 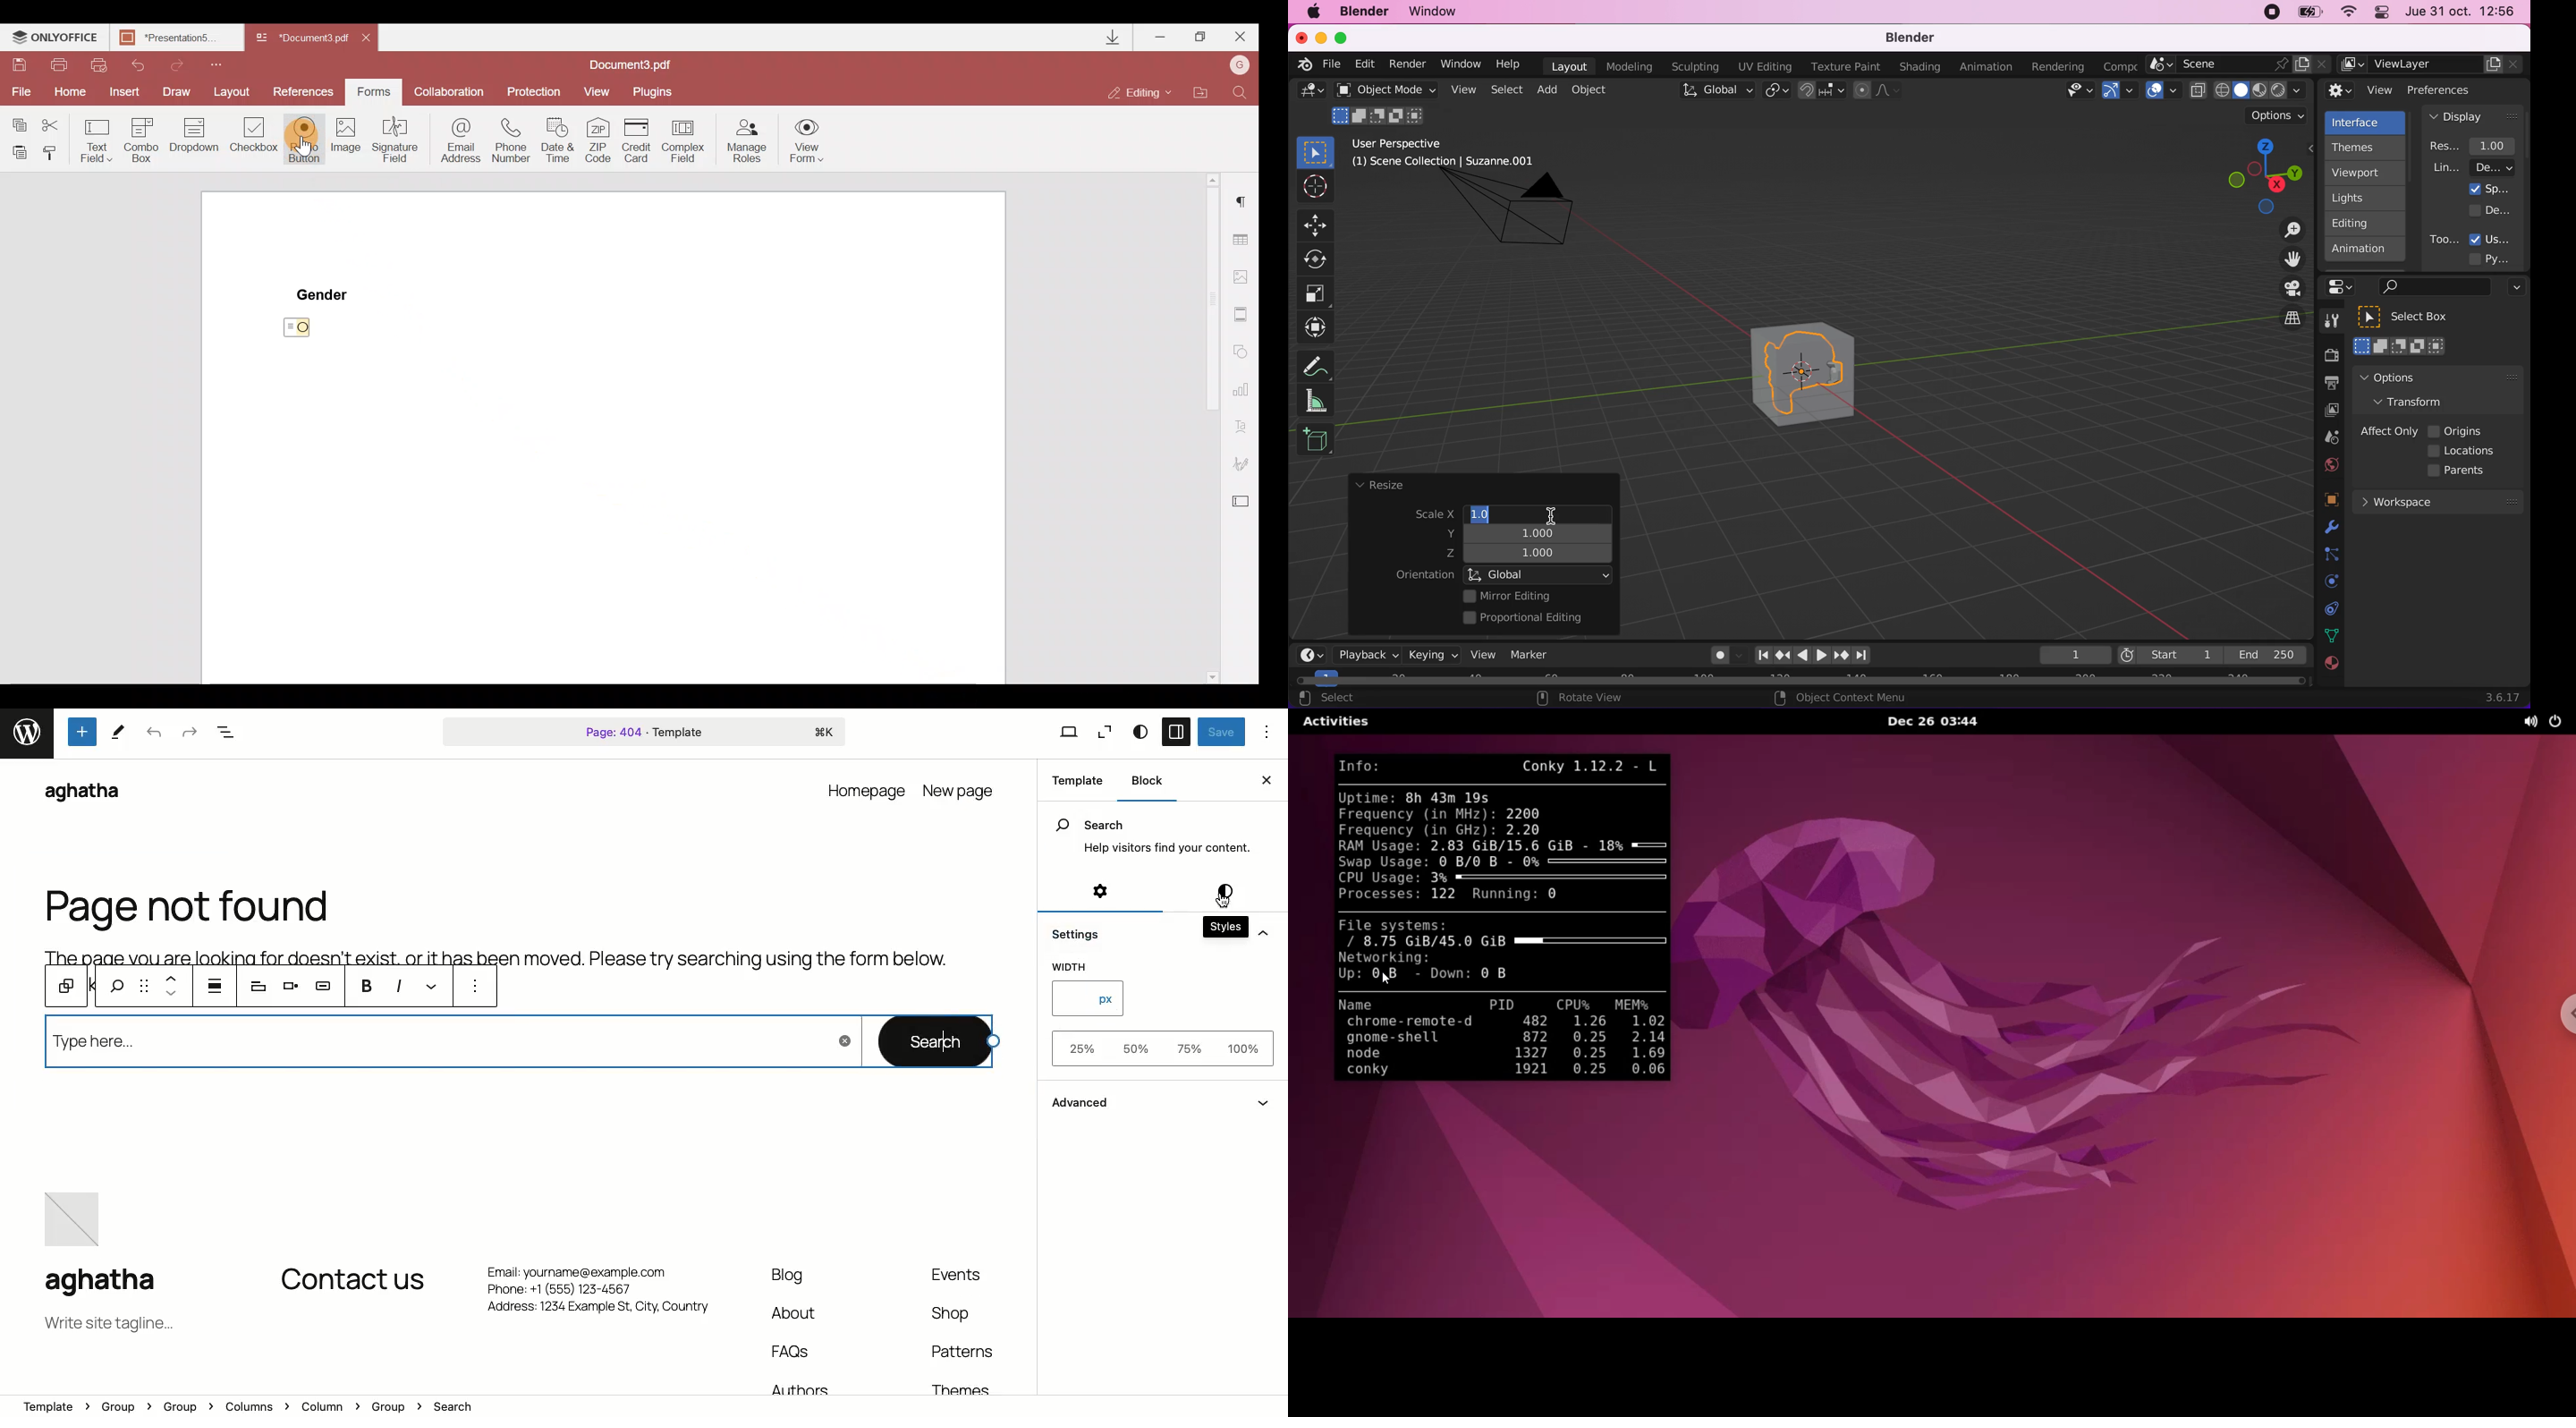 What do you see at coordinates (2117, 65) in the screenshot?
I see `active workspace` at bounding box center [2117, 65].